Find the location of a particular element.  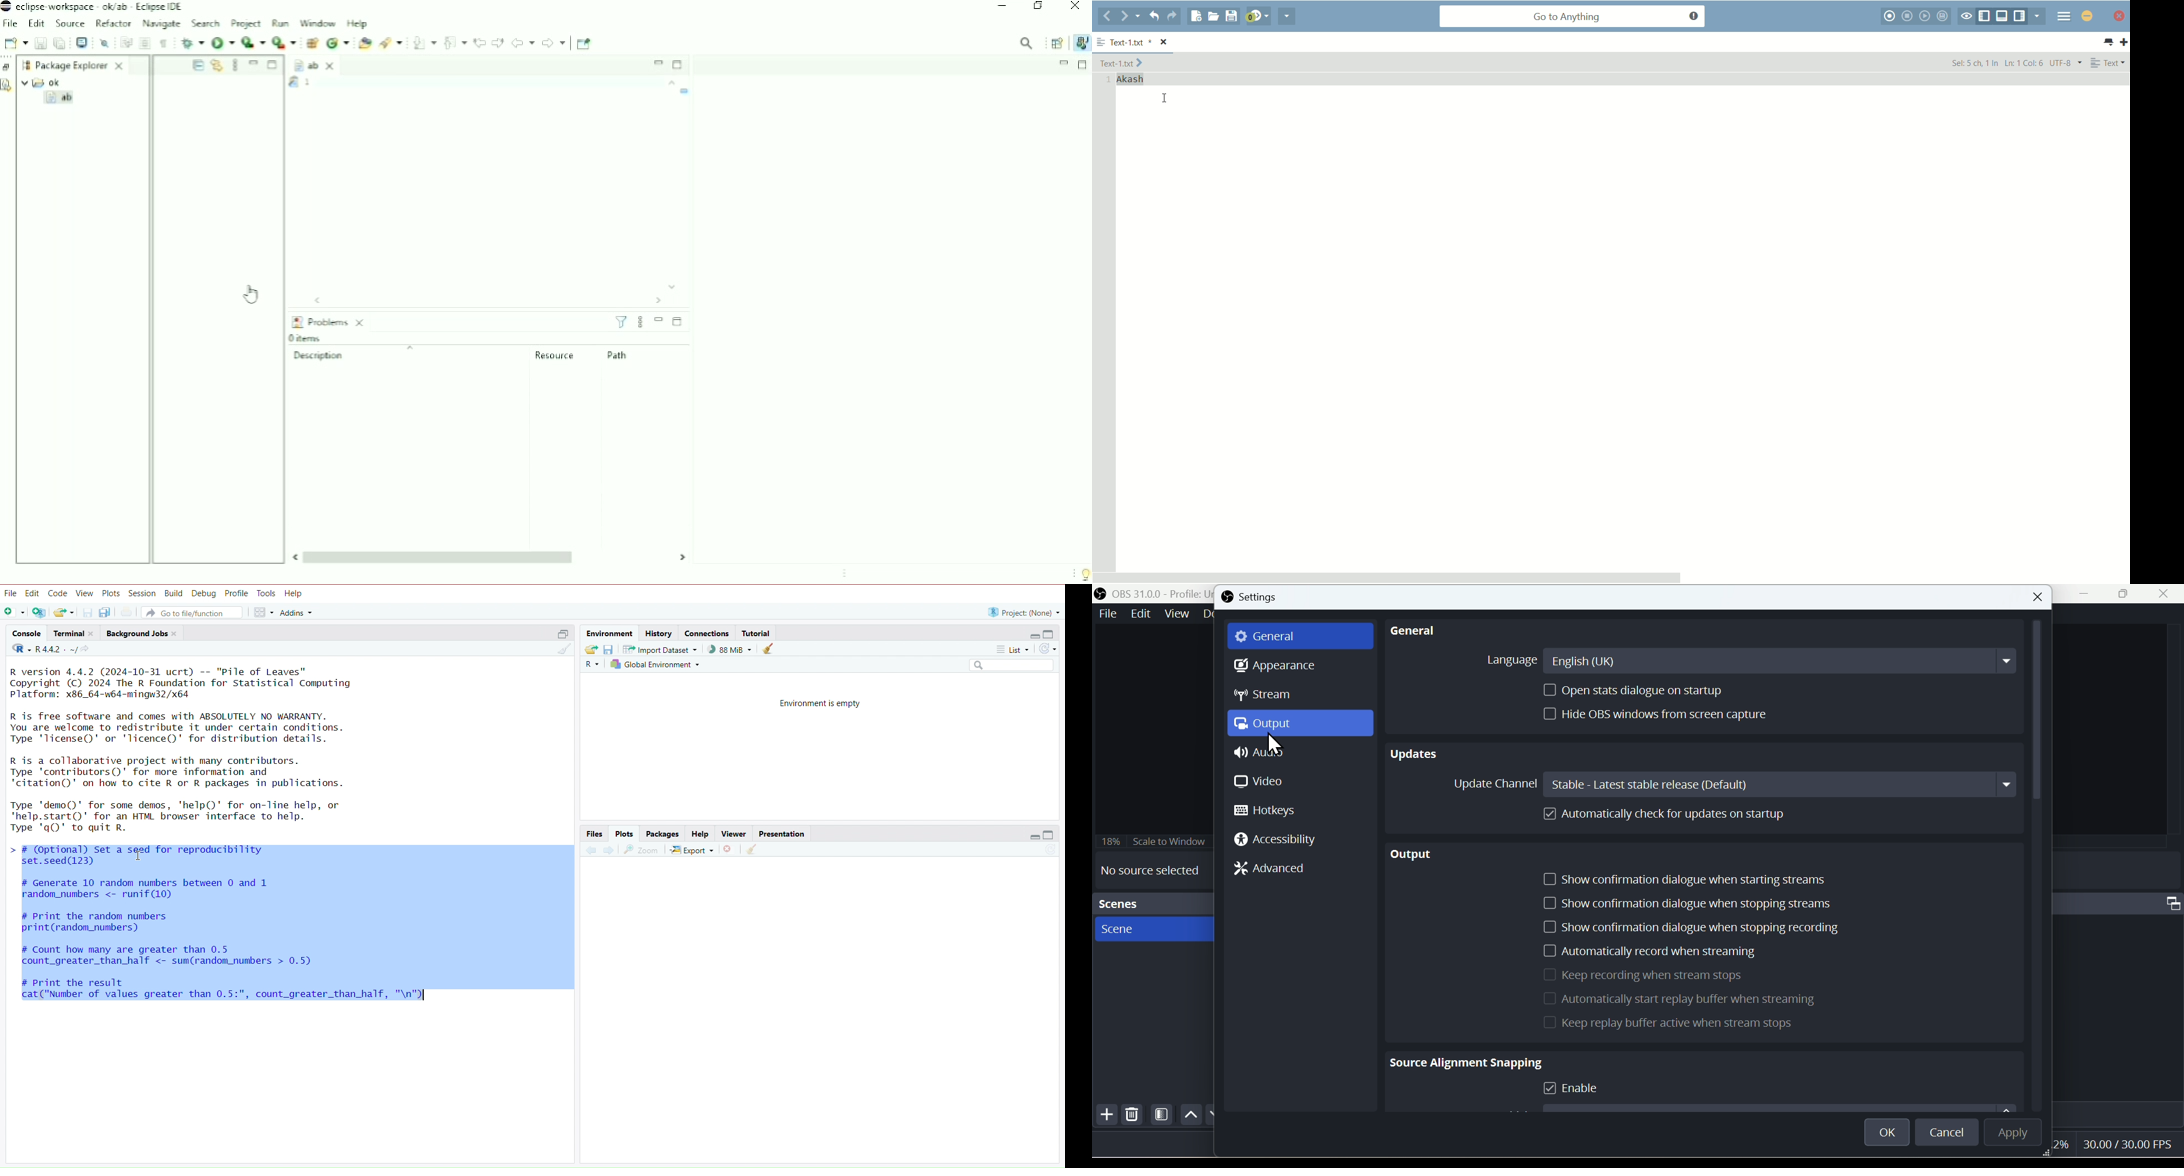

Hide is located at coordinates (1035, 635).